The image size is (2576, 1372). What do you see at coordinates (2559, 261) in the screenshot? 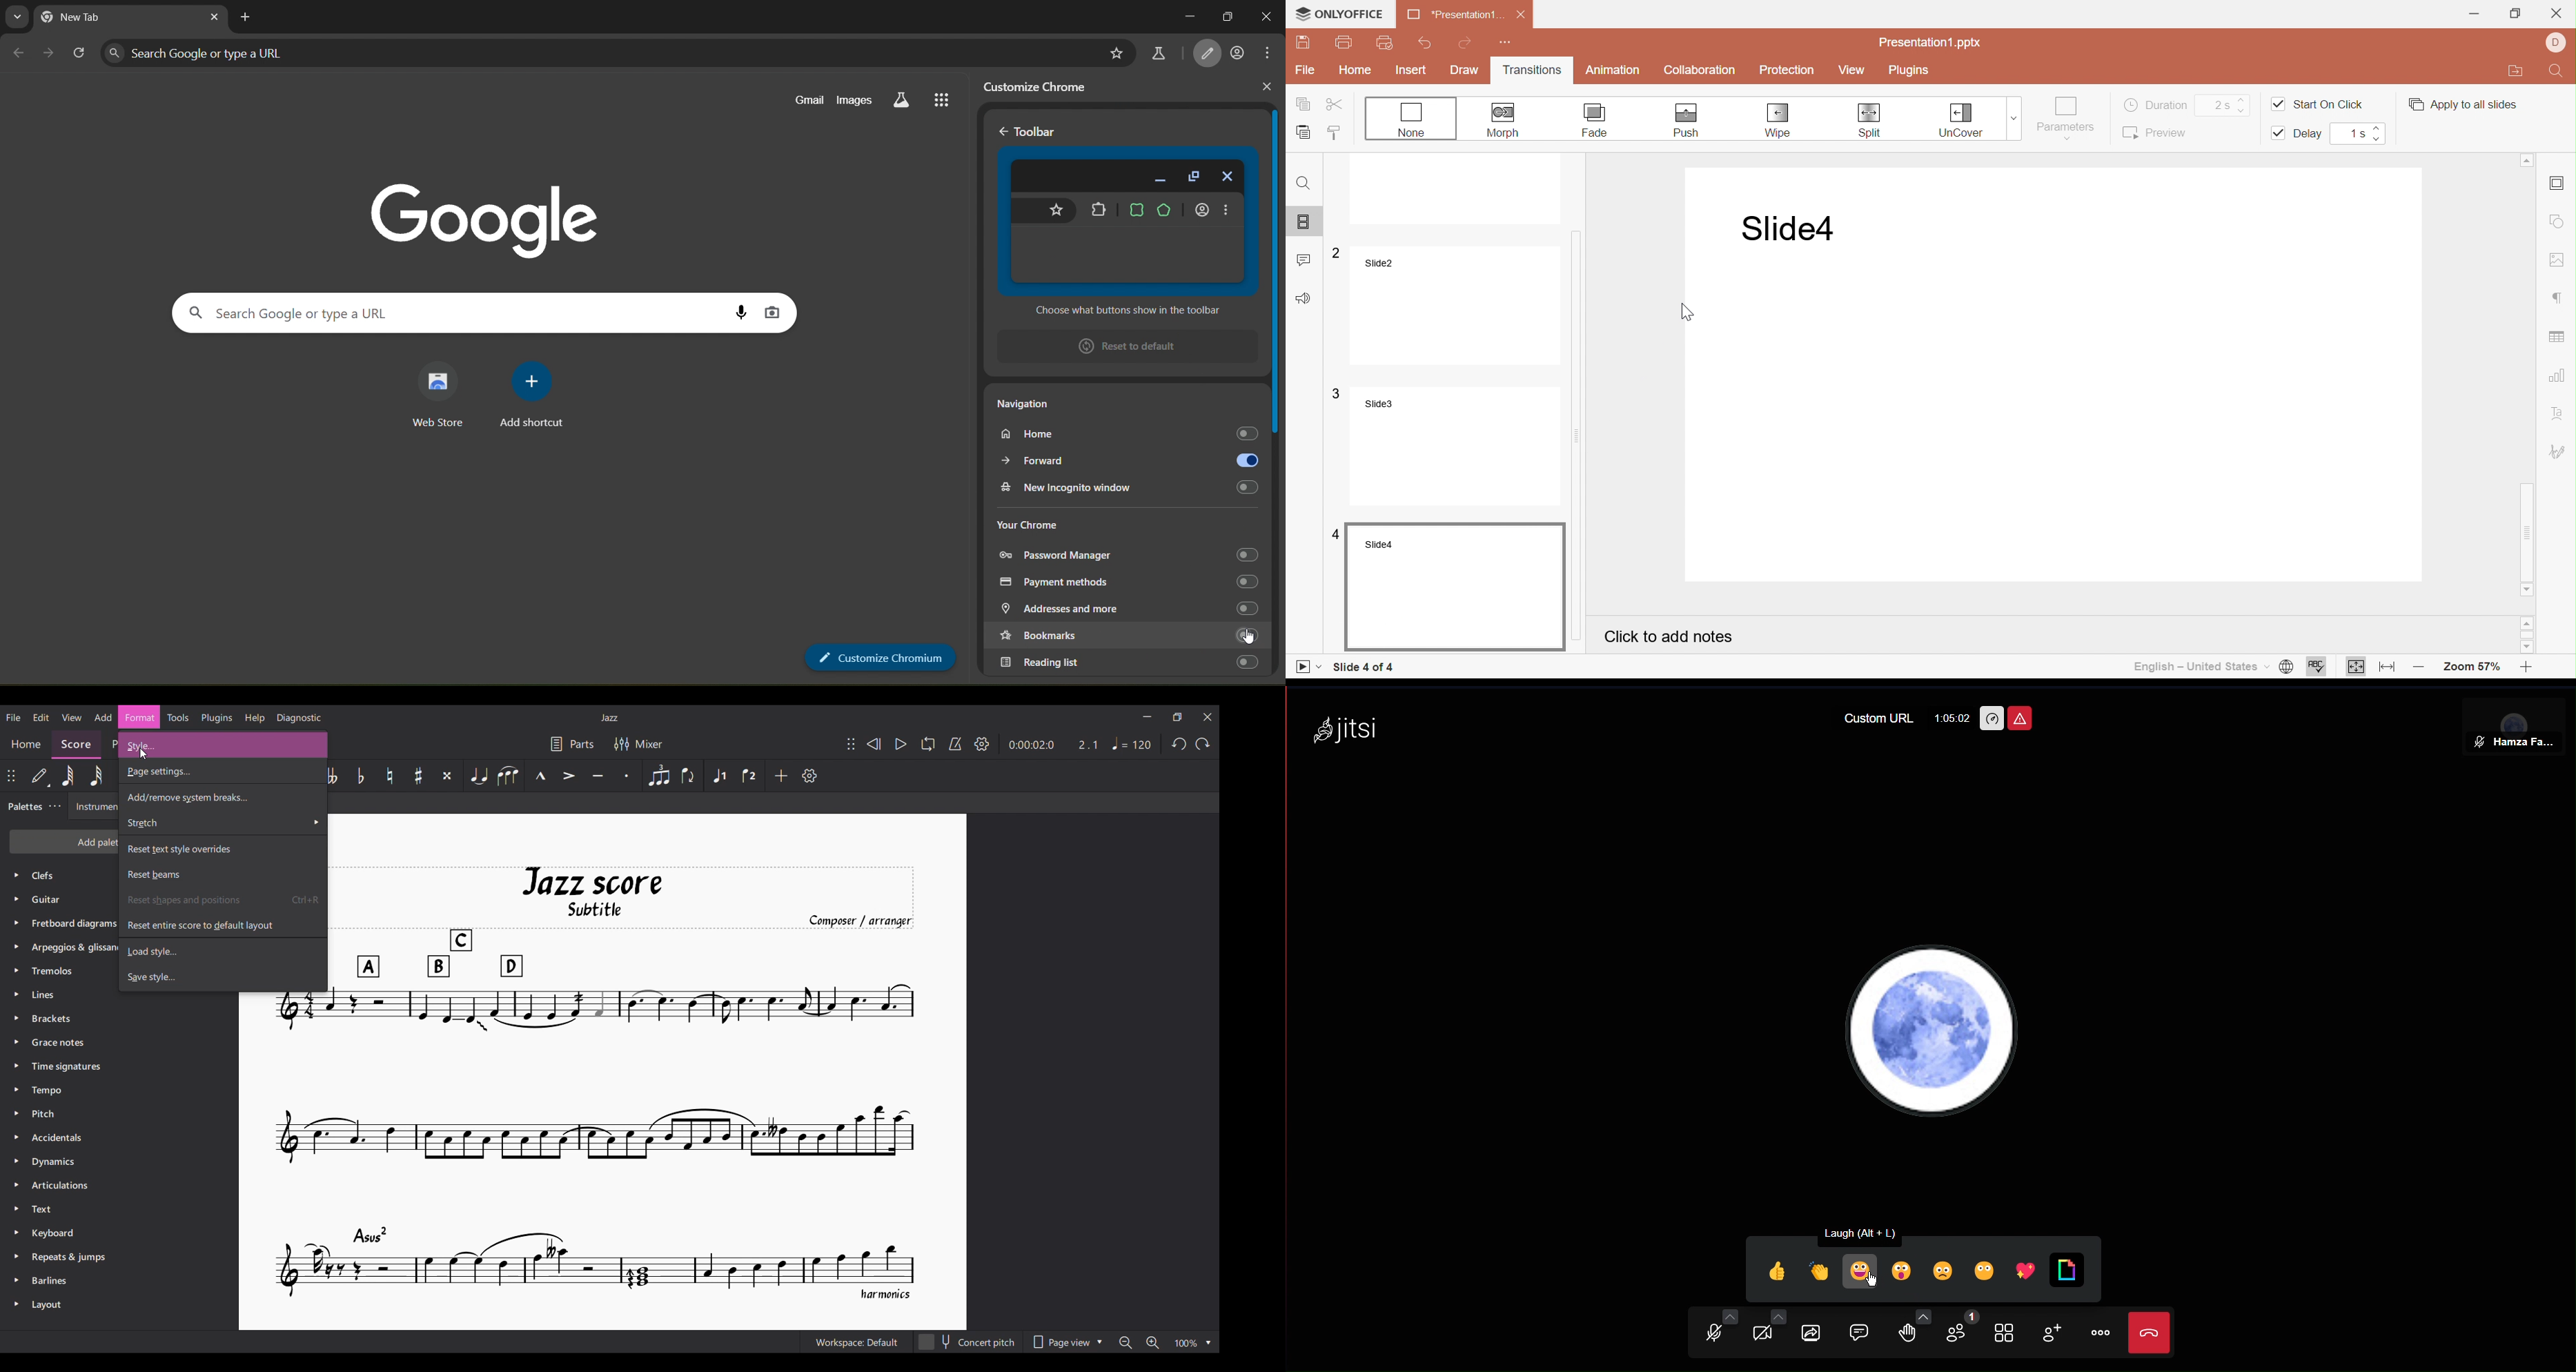
I see `Insert image` at bounding box center [2559, 261].